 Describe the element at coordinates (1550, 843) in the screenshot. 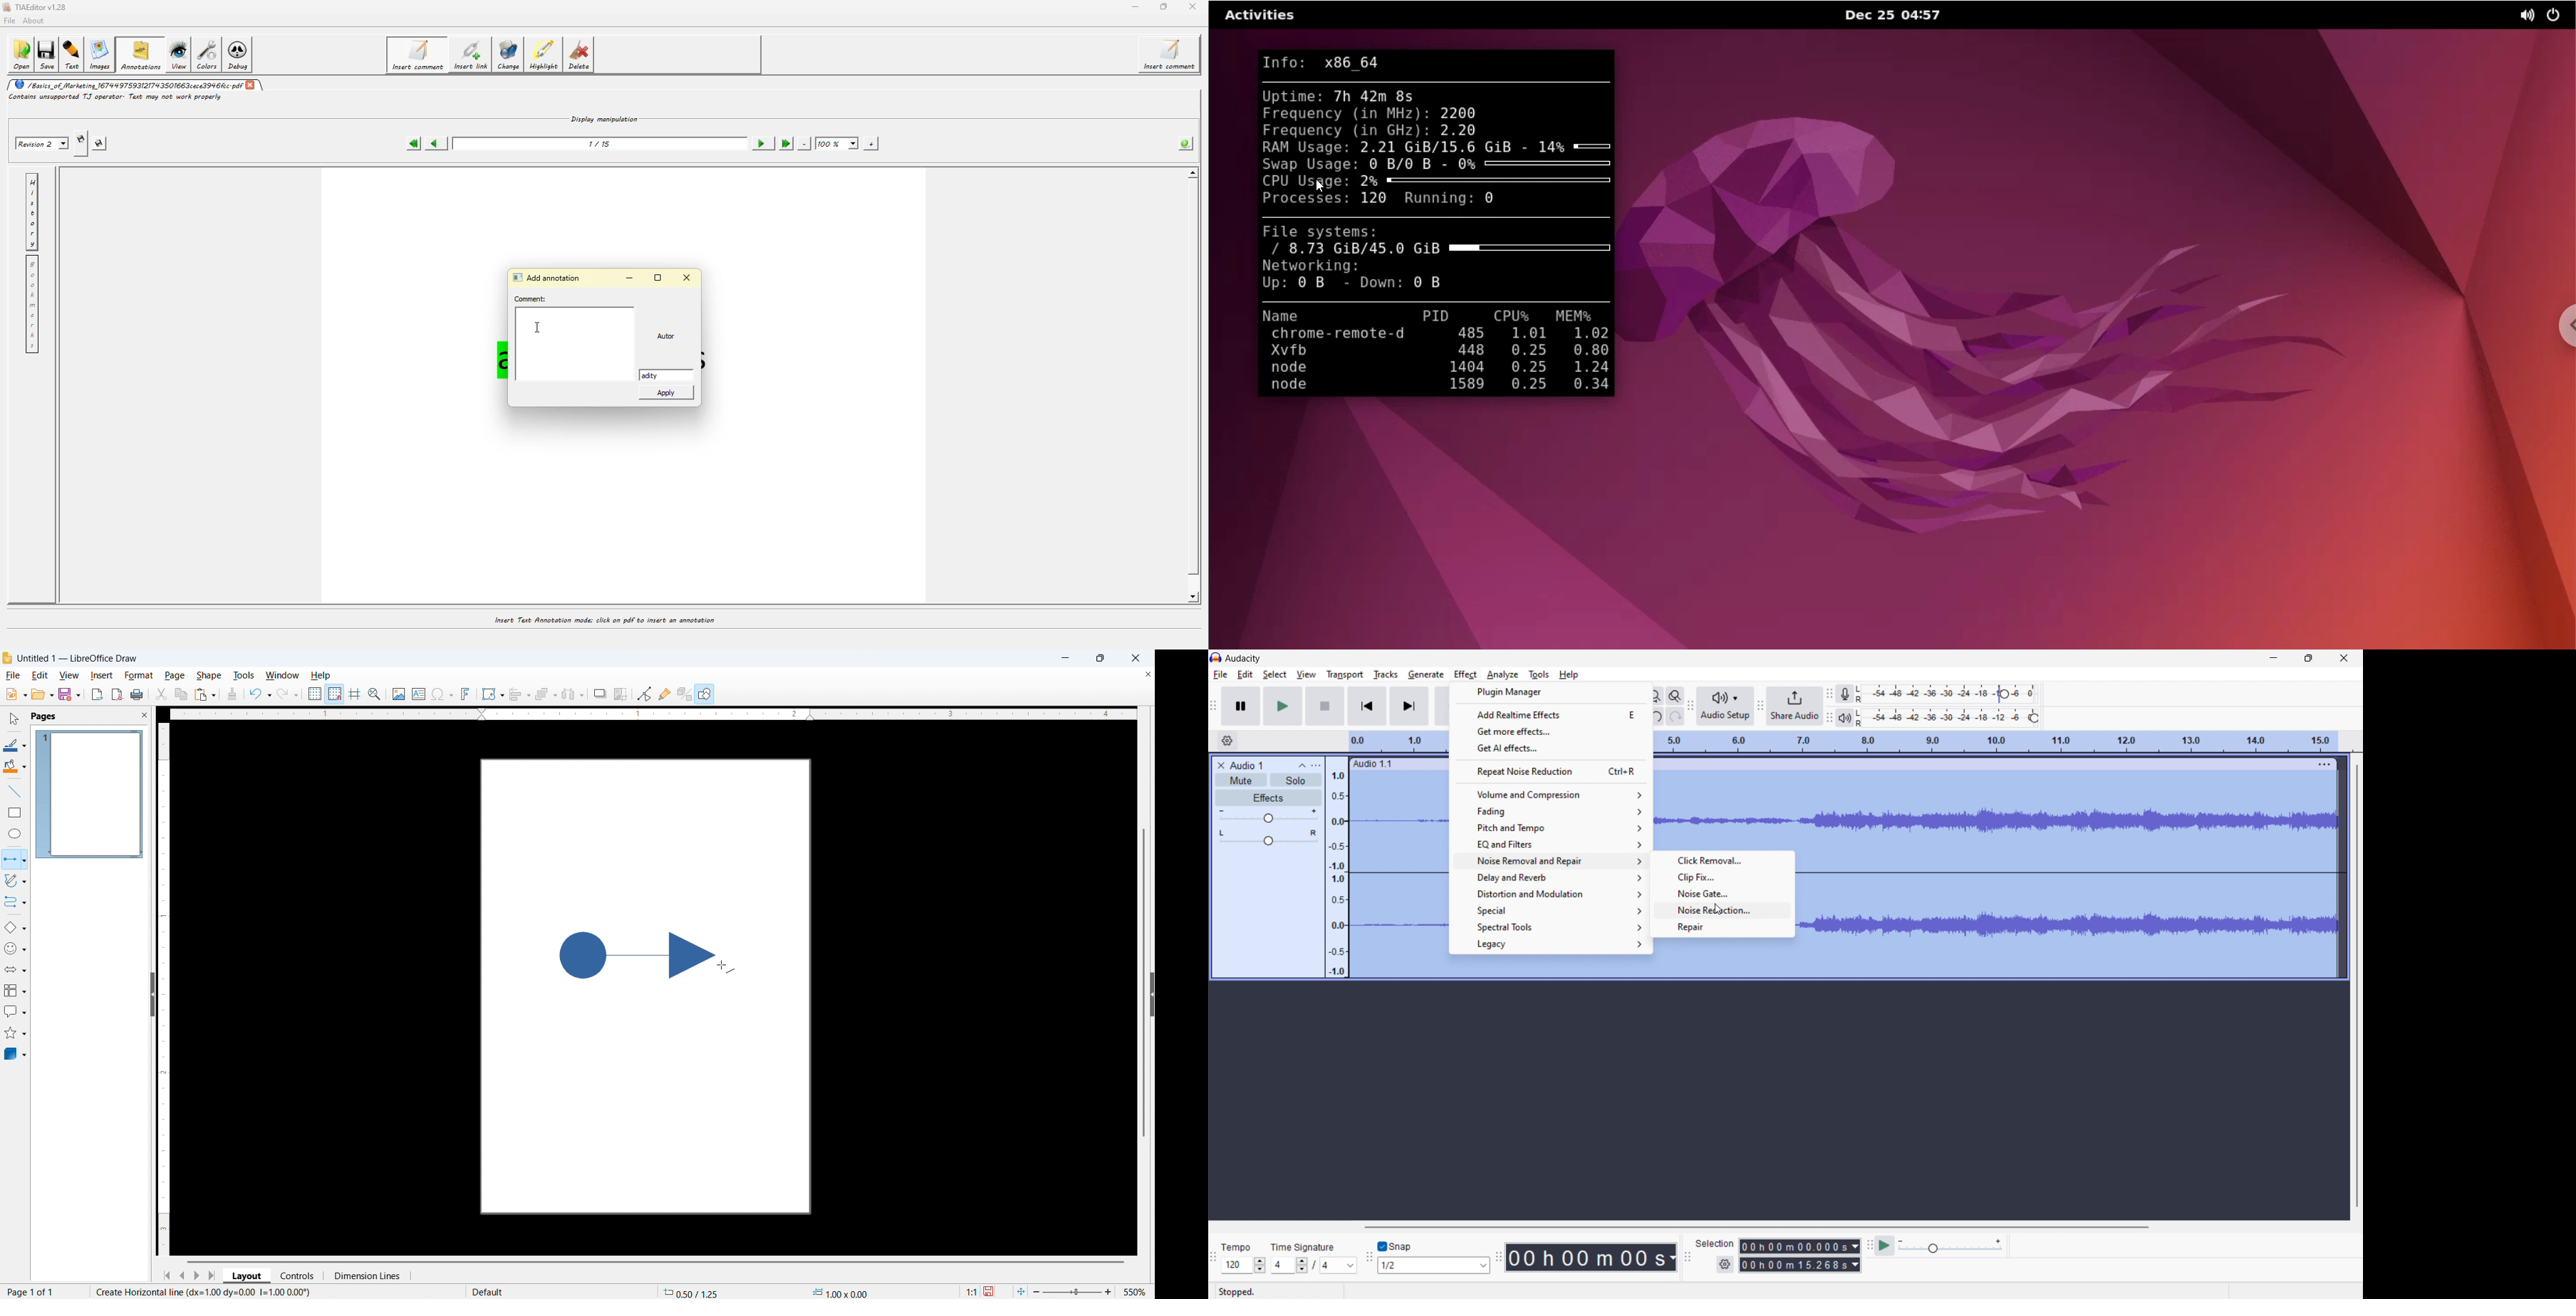

I see `EQ and filters` at that location.